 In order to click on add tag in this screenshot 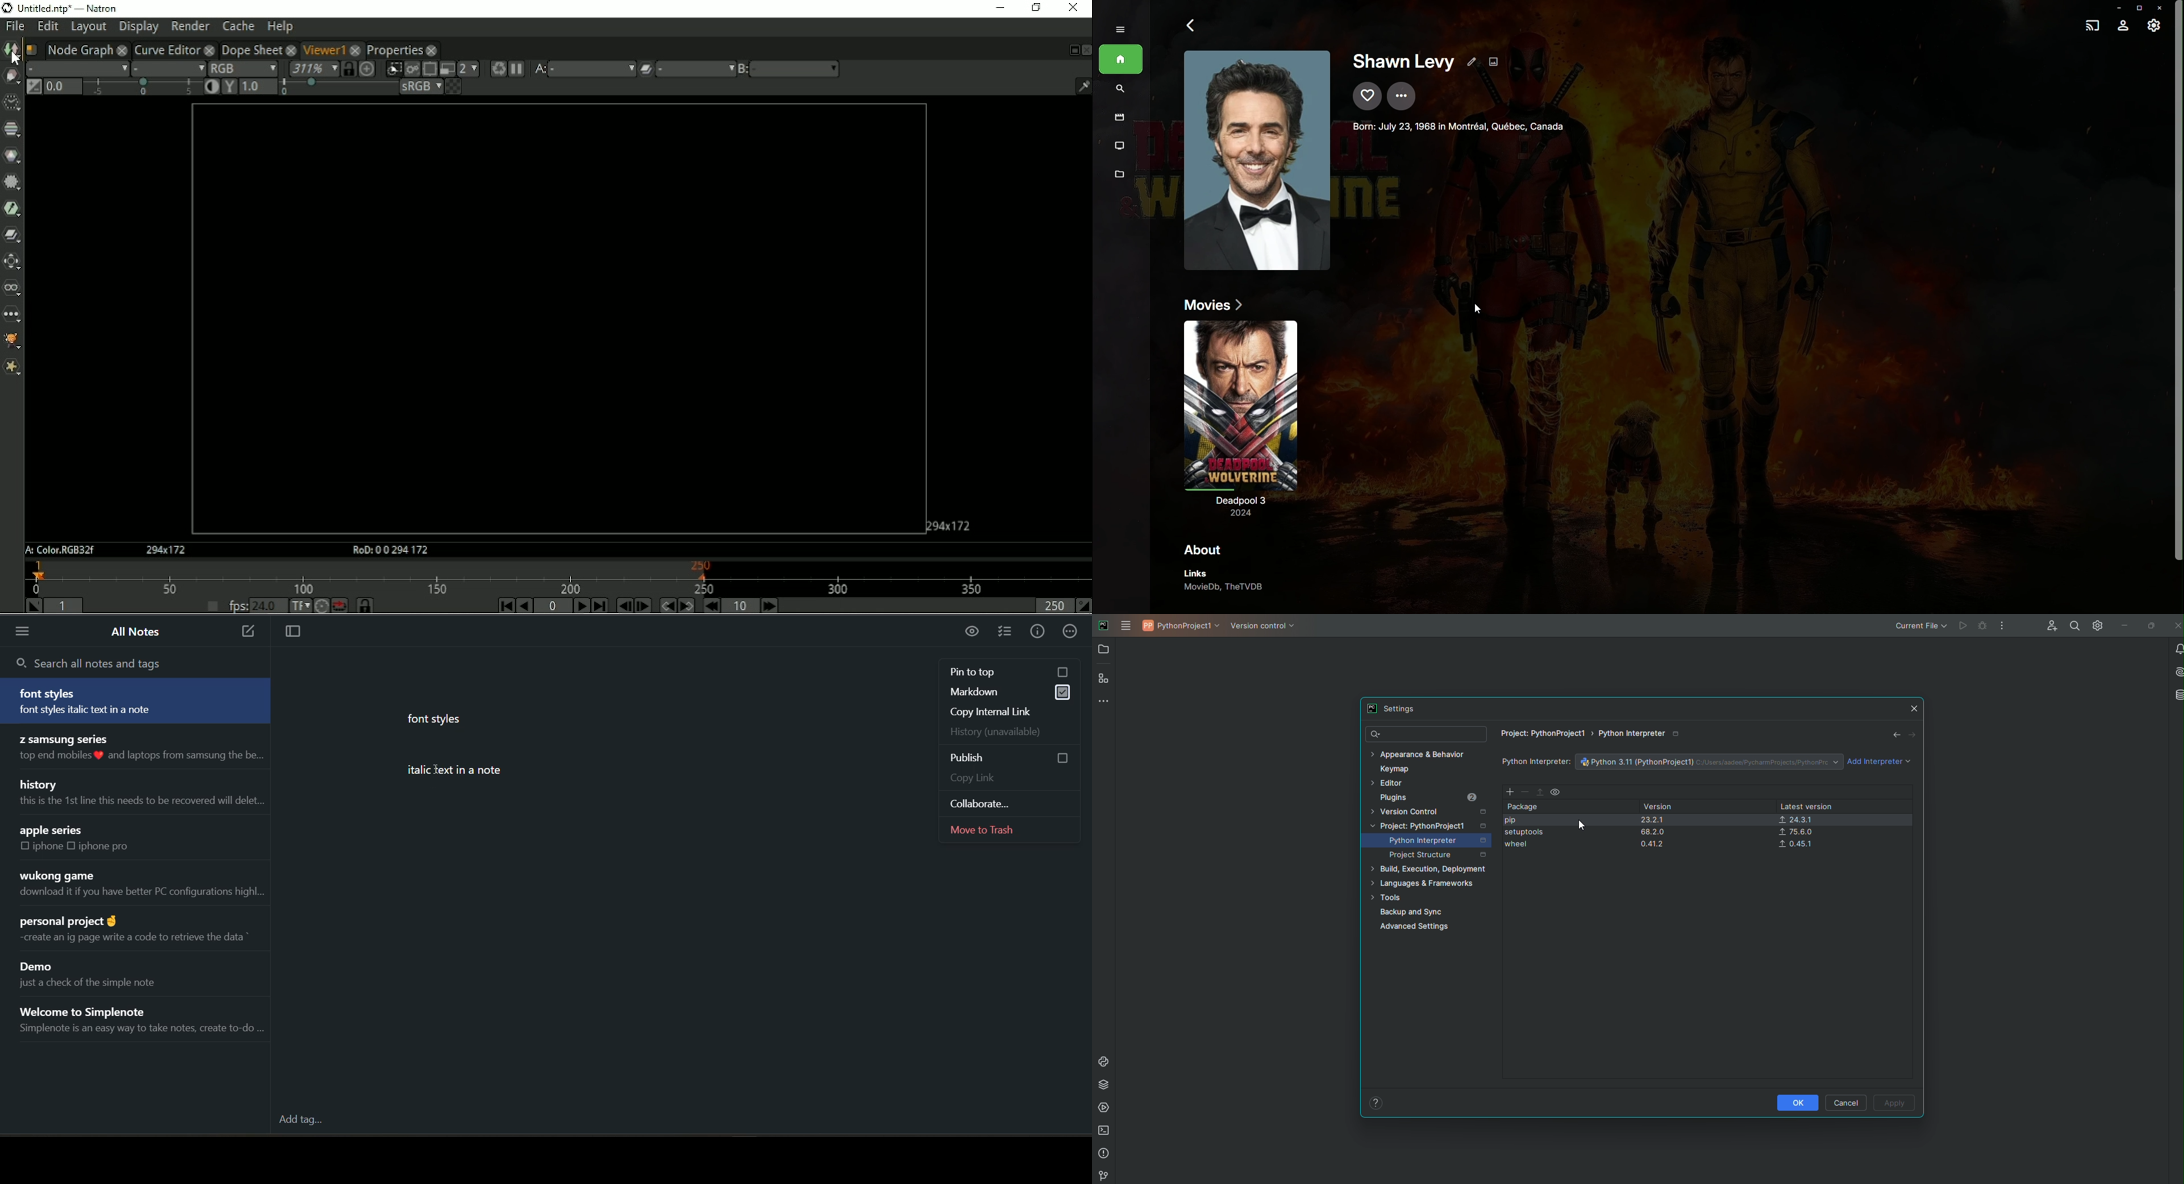, I will do `click(302, 1119)`.